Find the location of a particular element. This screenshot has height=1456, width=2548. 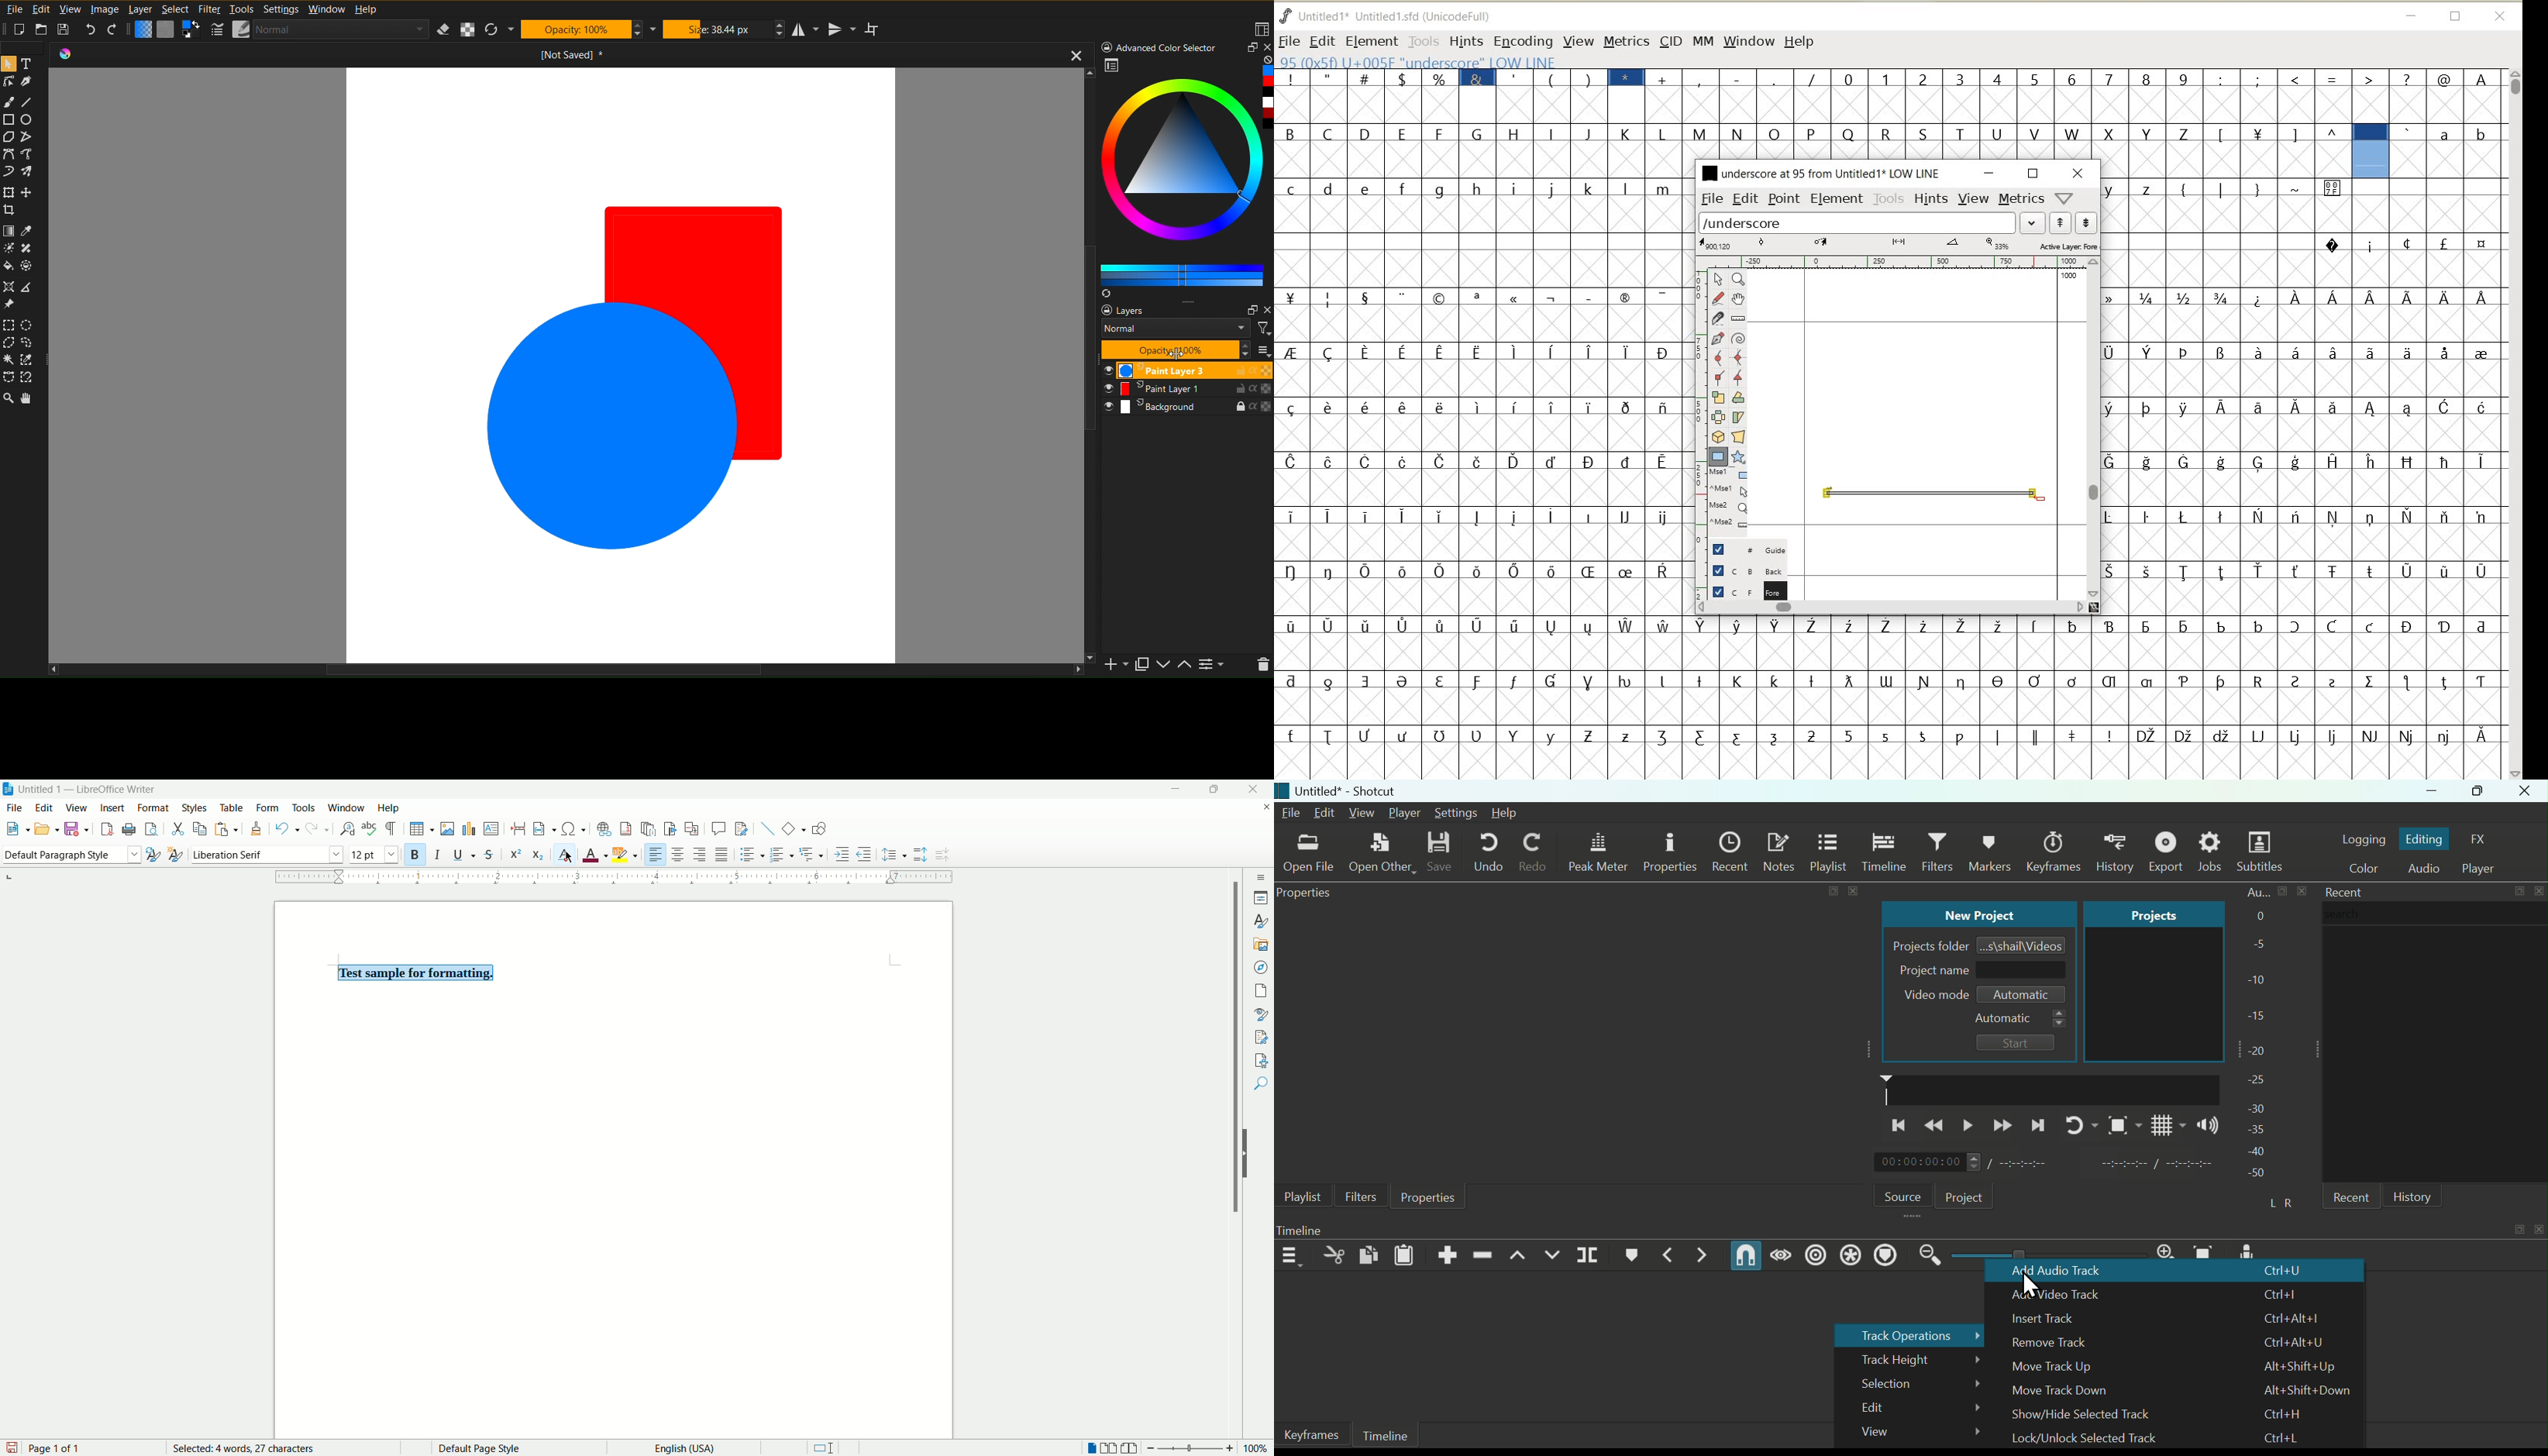

properties is located at coordinates (1259, 898).